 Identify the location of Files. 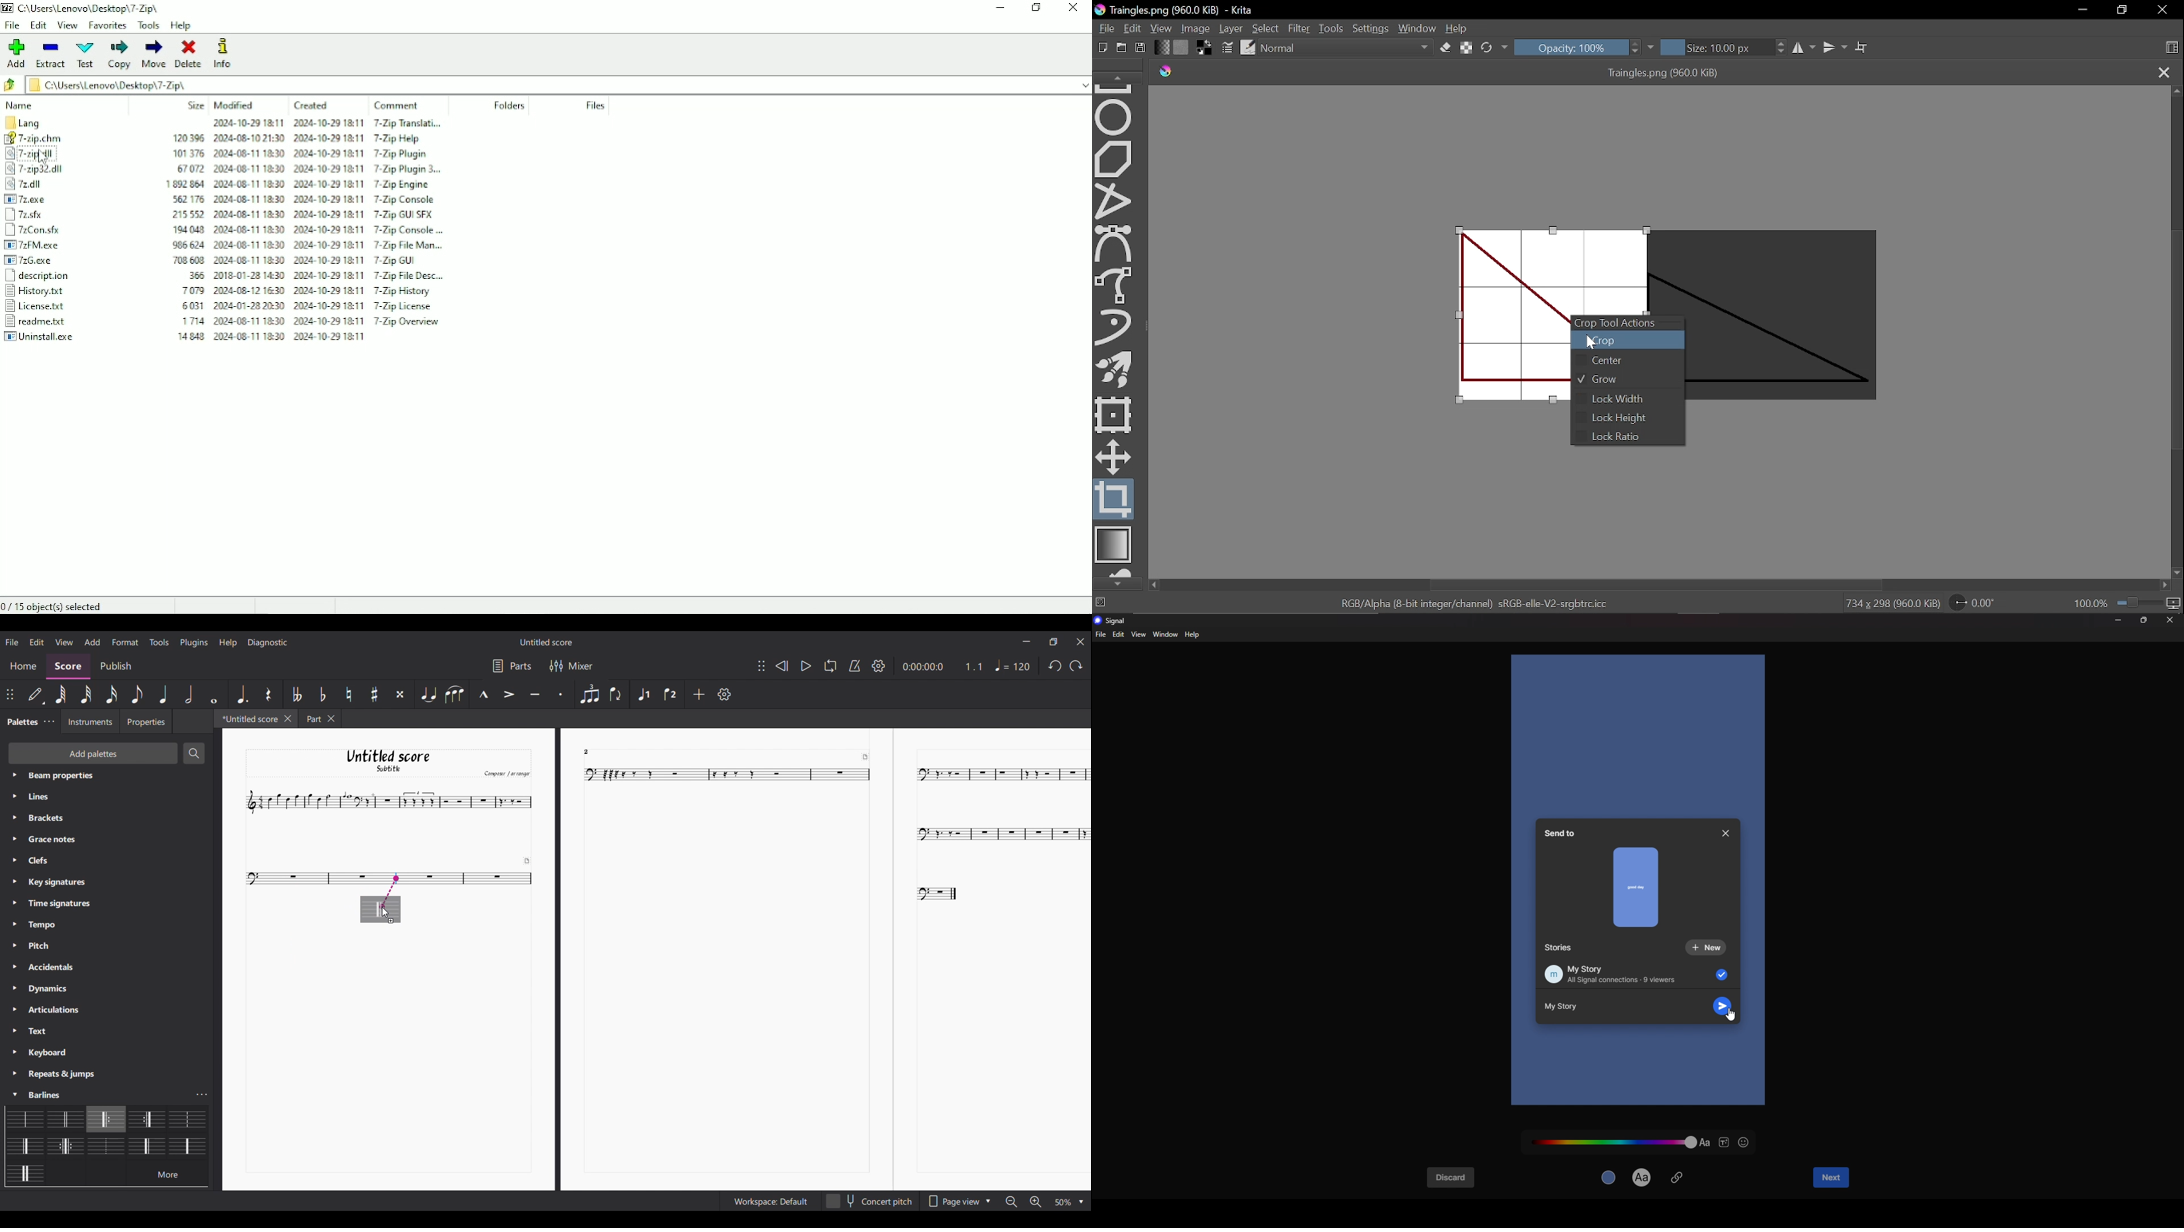
(596, 105).